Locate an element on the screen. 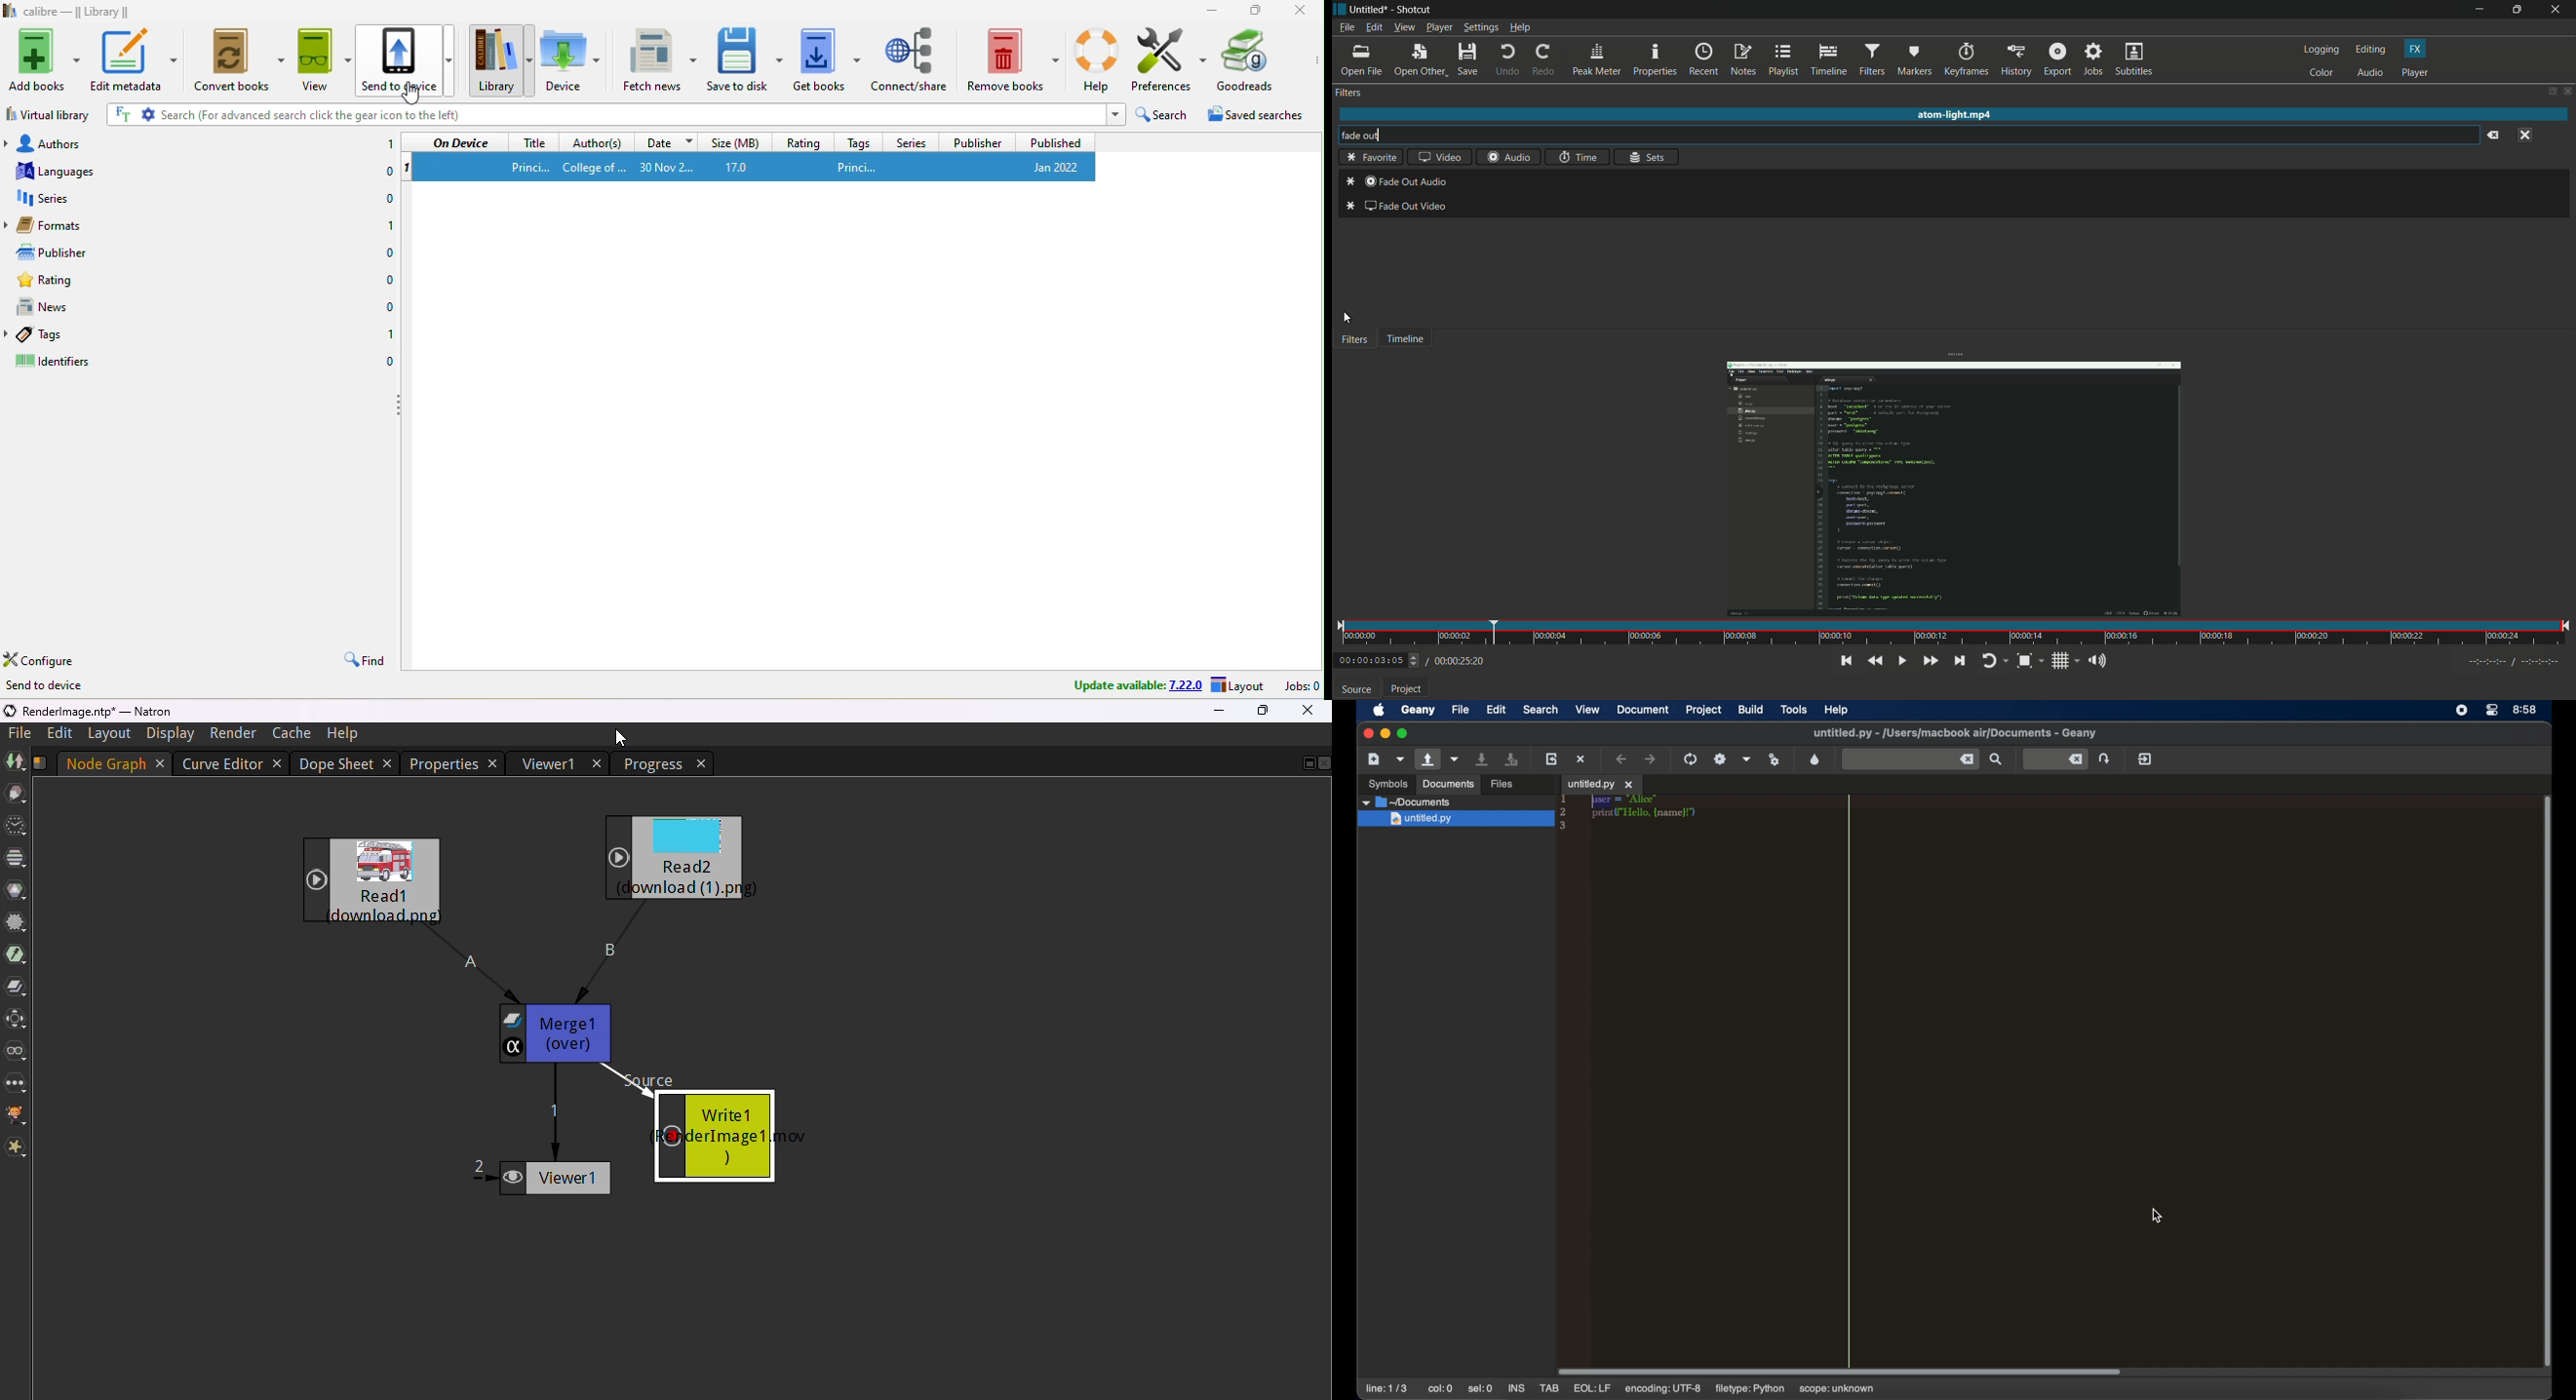 This screenshot has height=1400, width=2576. opened file is located at coordinates (1952, 483).